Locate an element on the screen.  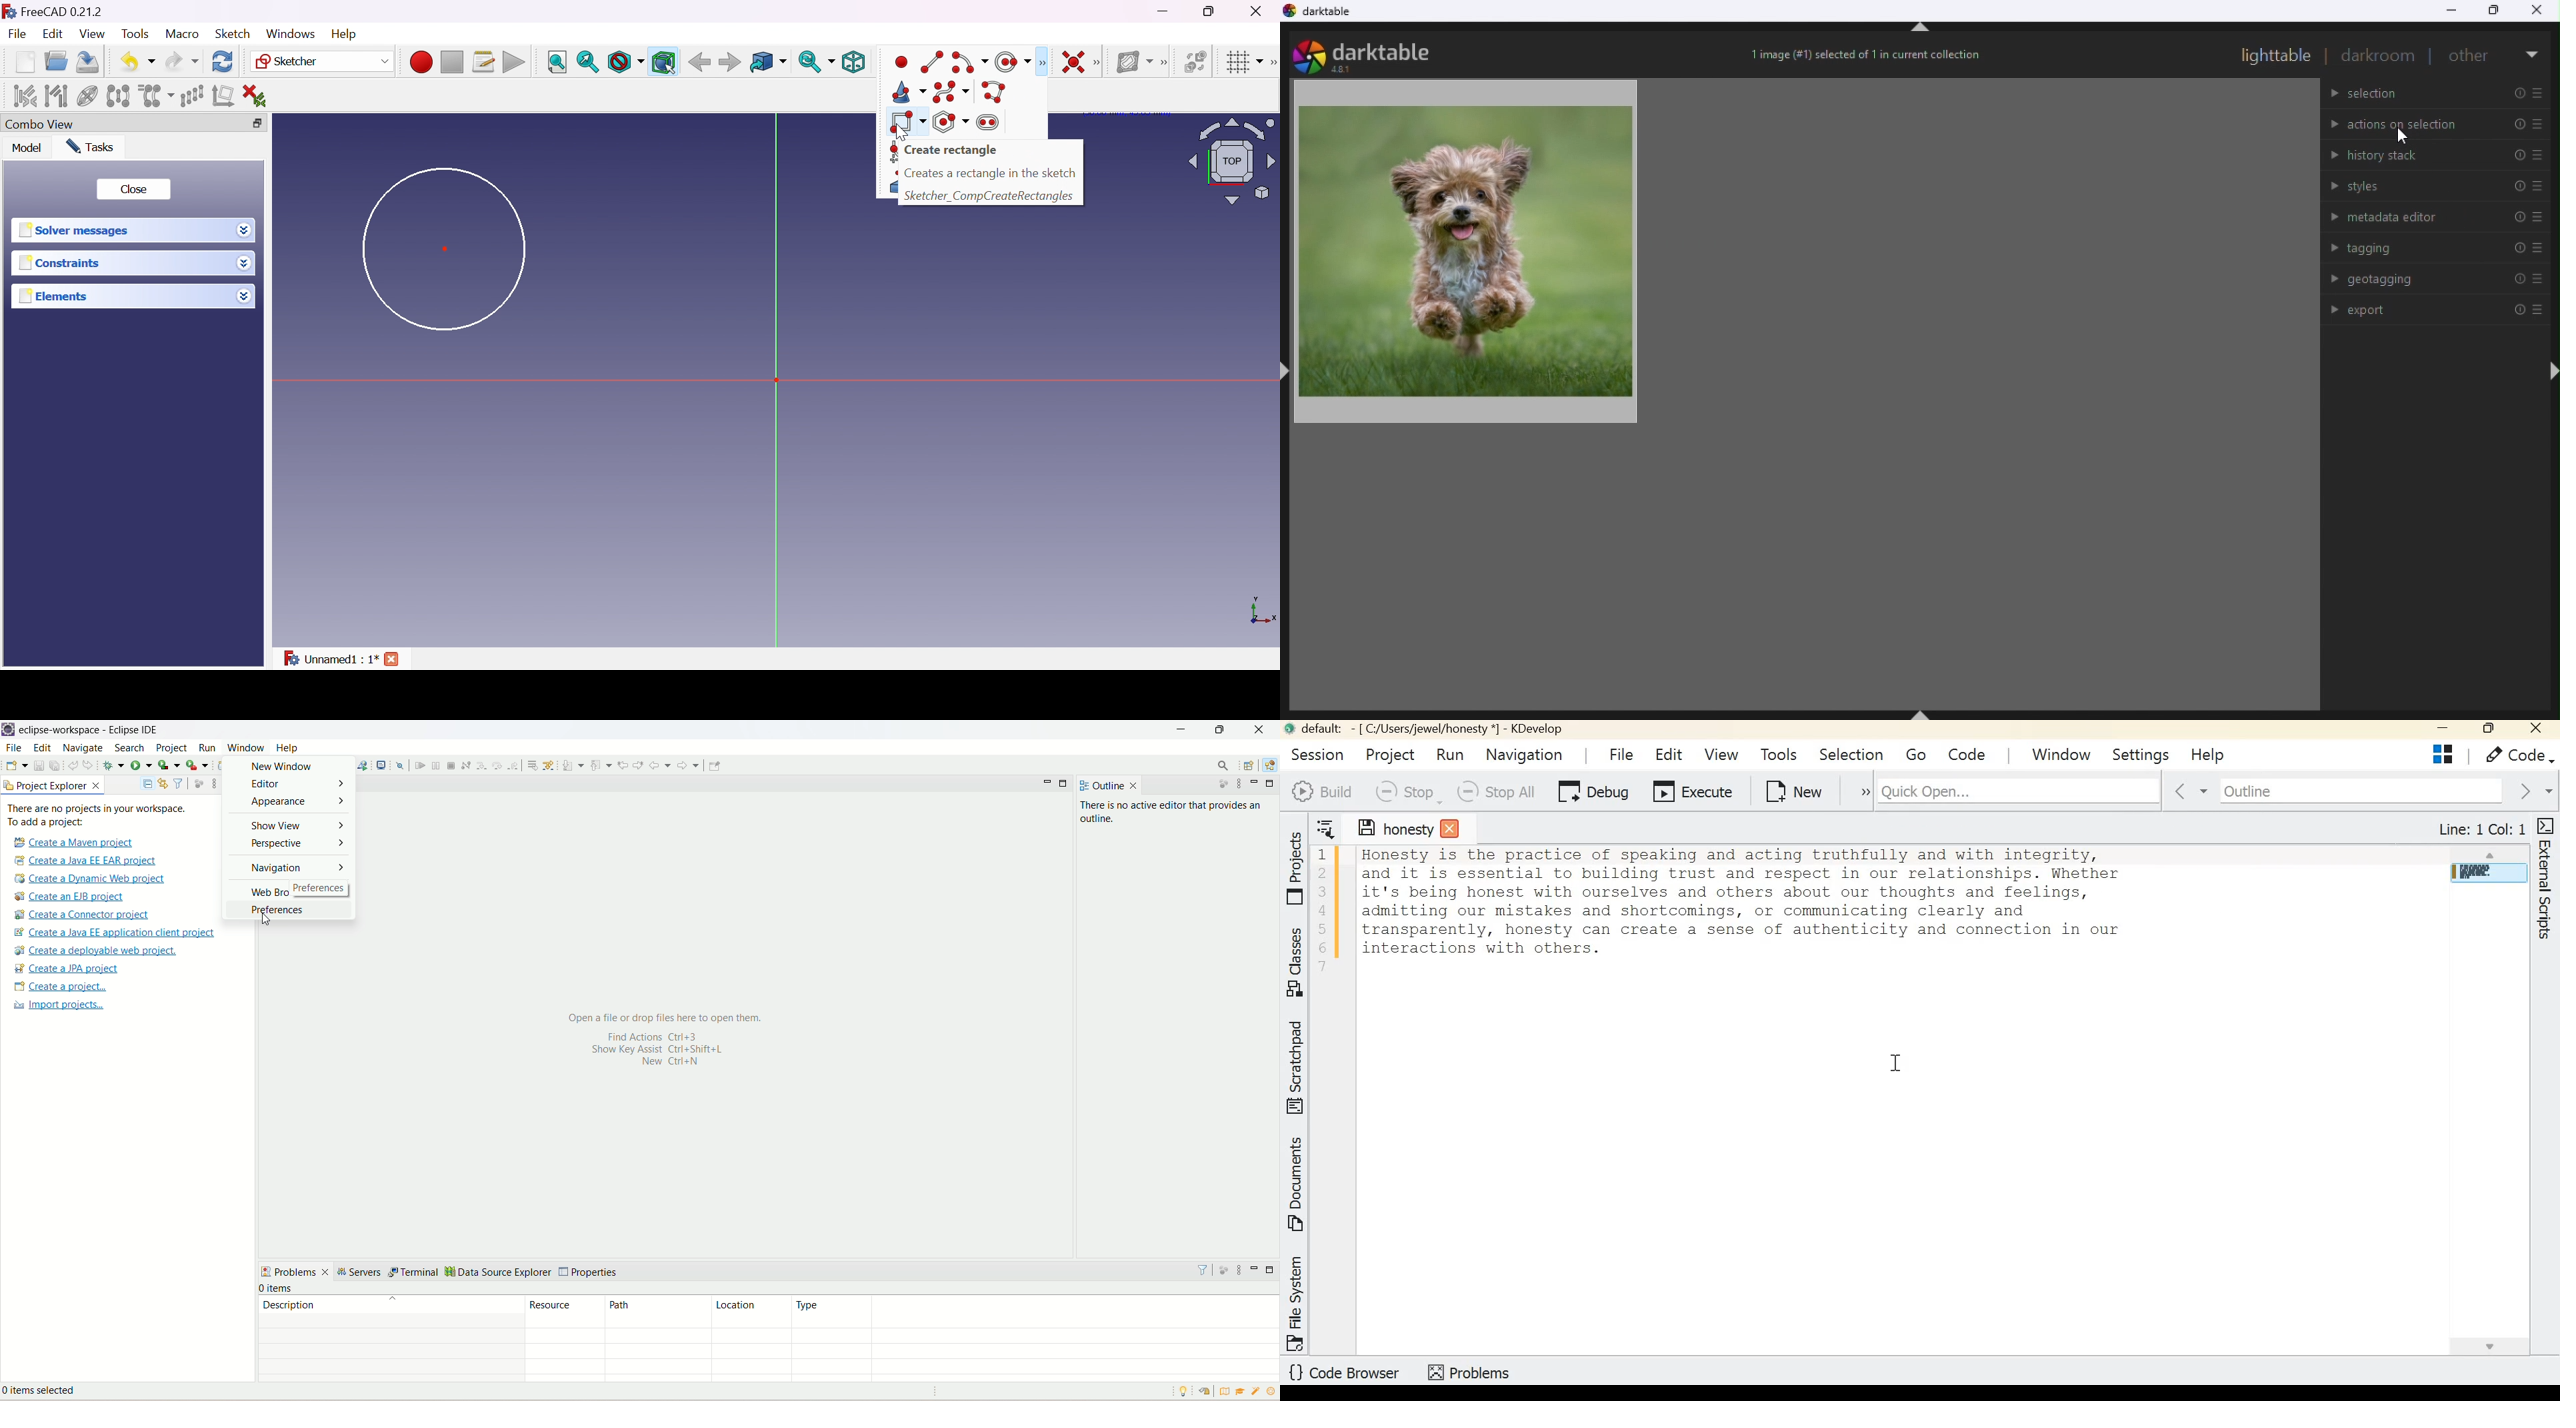
create arc is located at coordinates (971, 63).